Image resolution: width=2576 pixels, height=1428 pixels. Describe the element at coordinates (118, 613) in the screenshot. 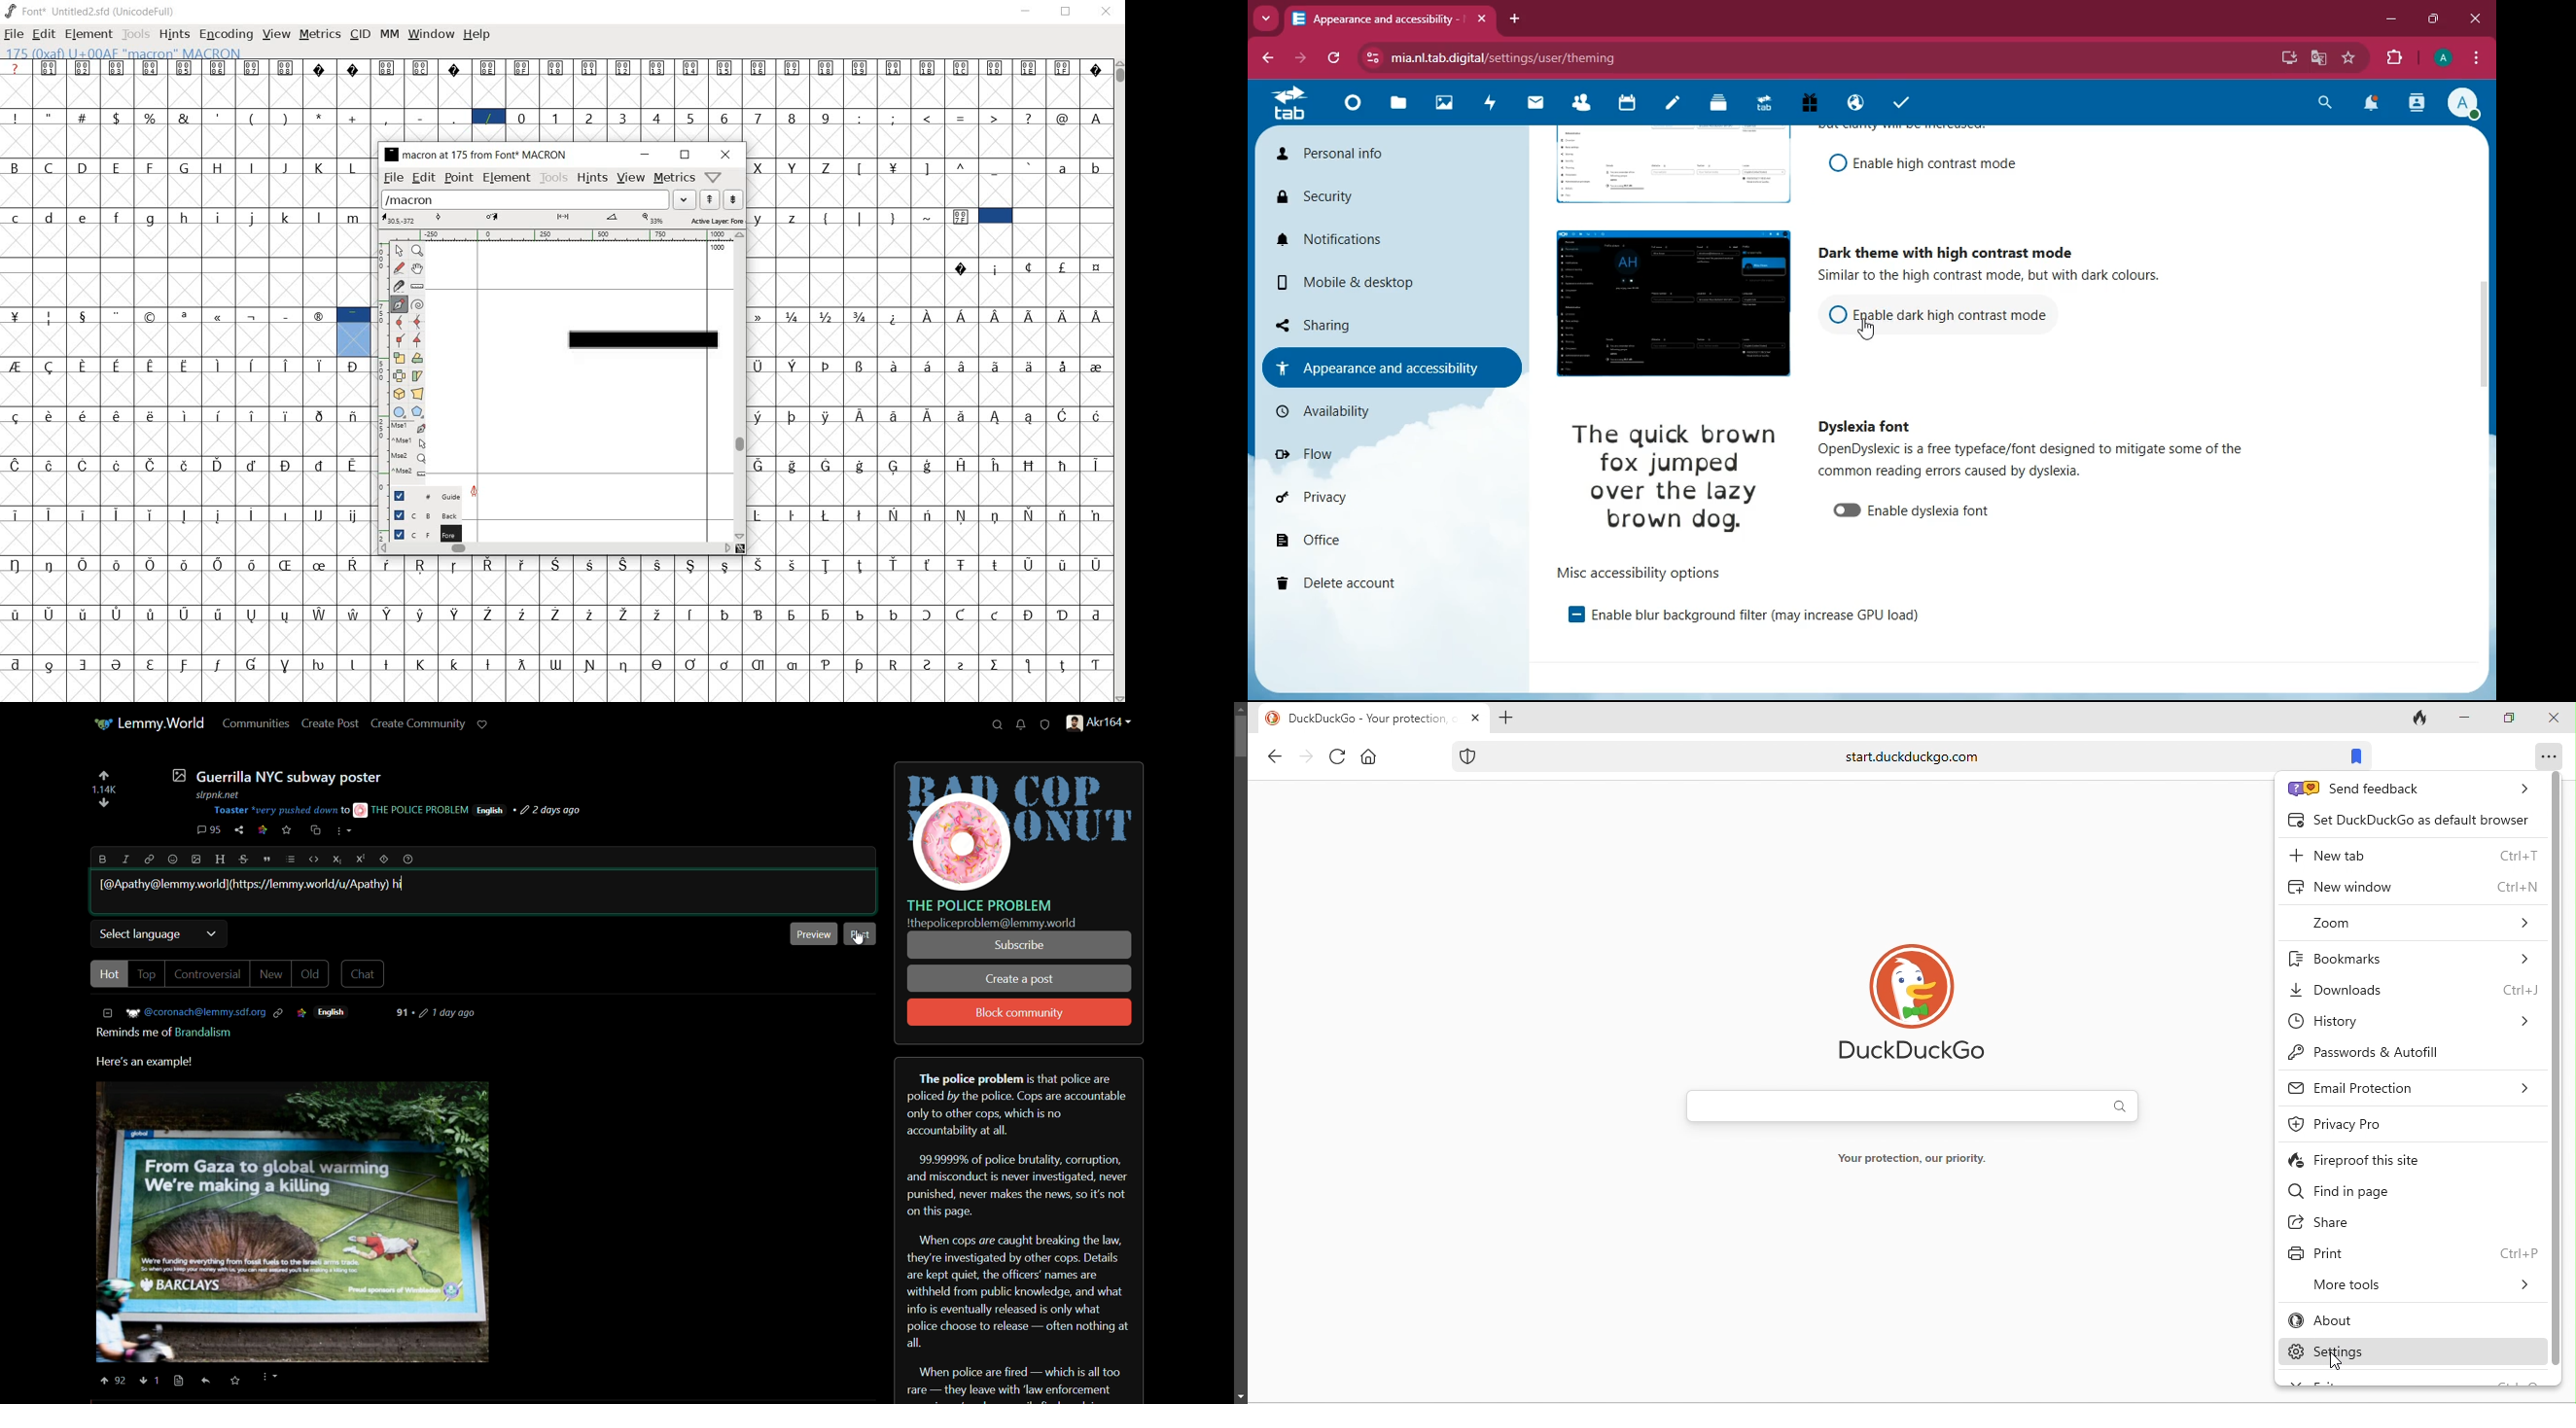

I see `Symbol` at that location.